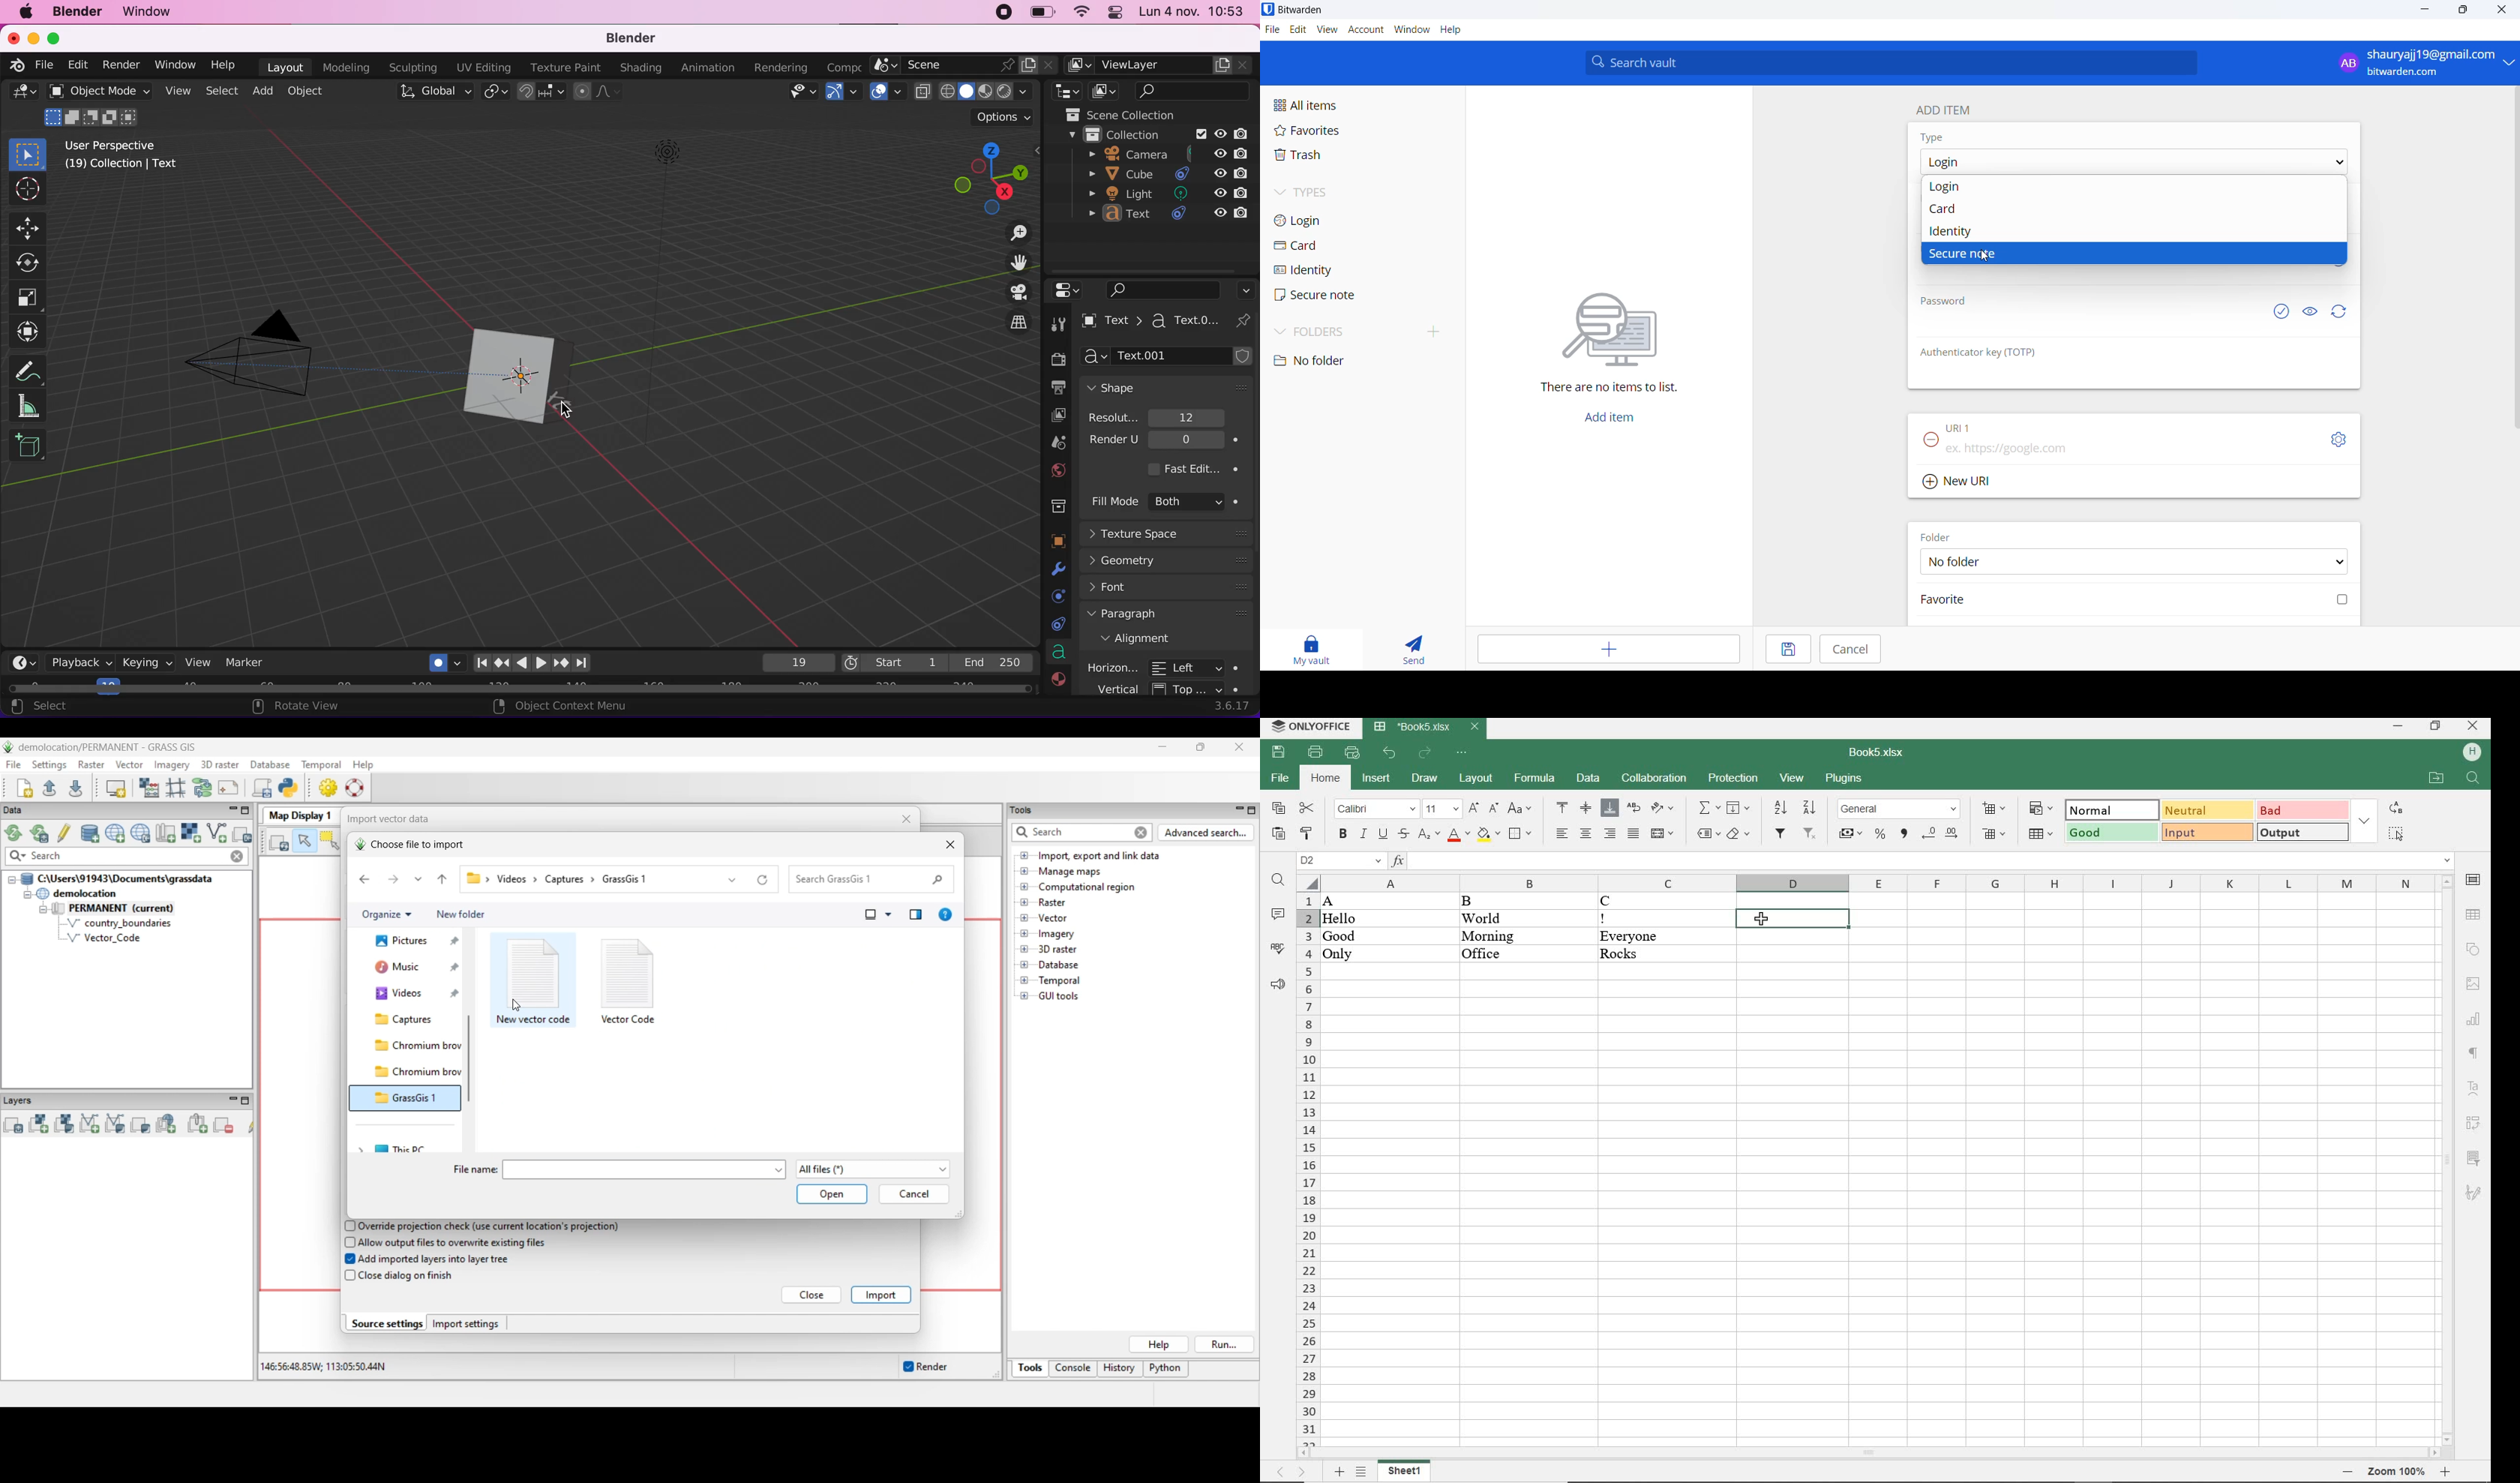 The height and width of the screenshot is (1484, 2520). Describe the element at coordinates (2397, 1472) in the screenshot. I see `ZOOM OUT OR ZOOM IN` at that location.